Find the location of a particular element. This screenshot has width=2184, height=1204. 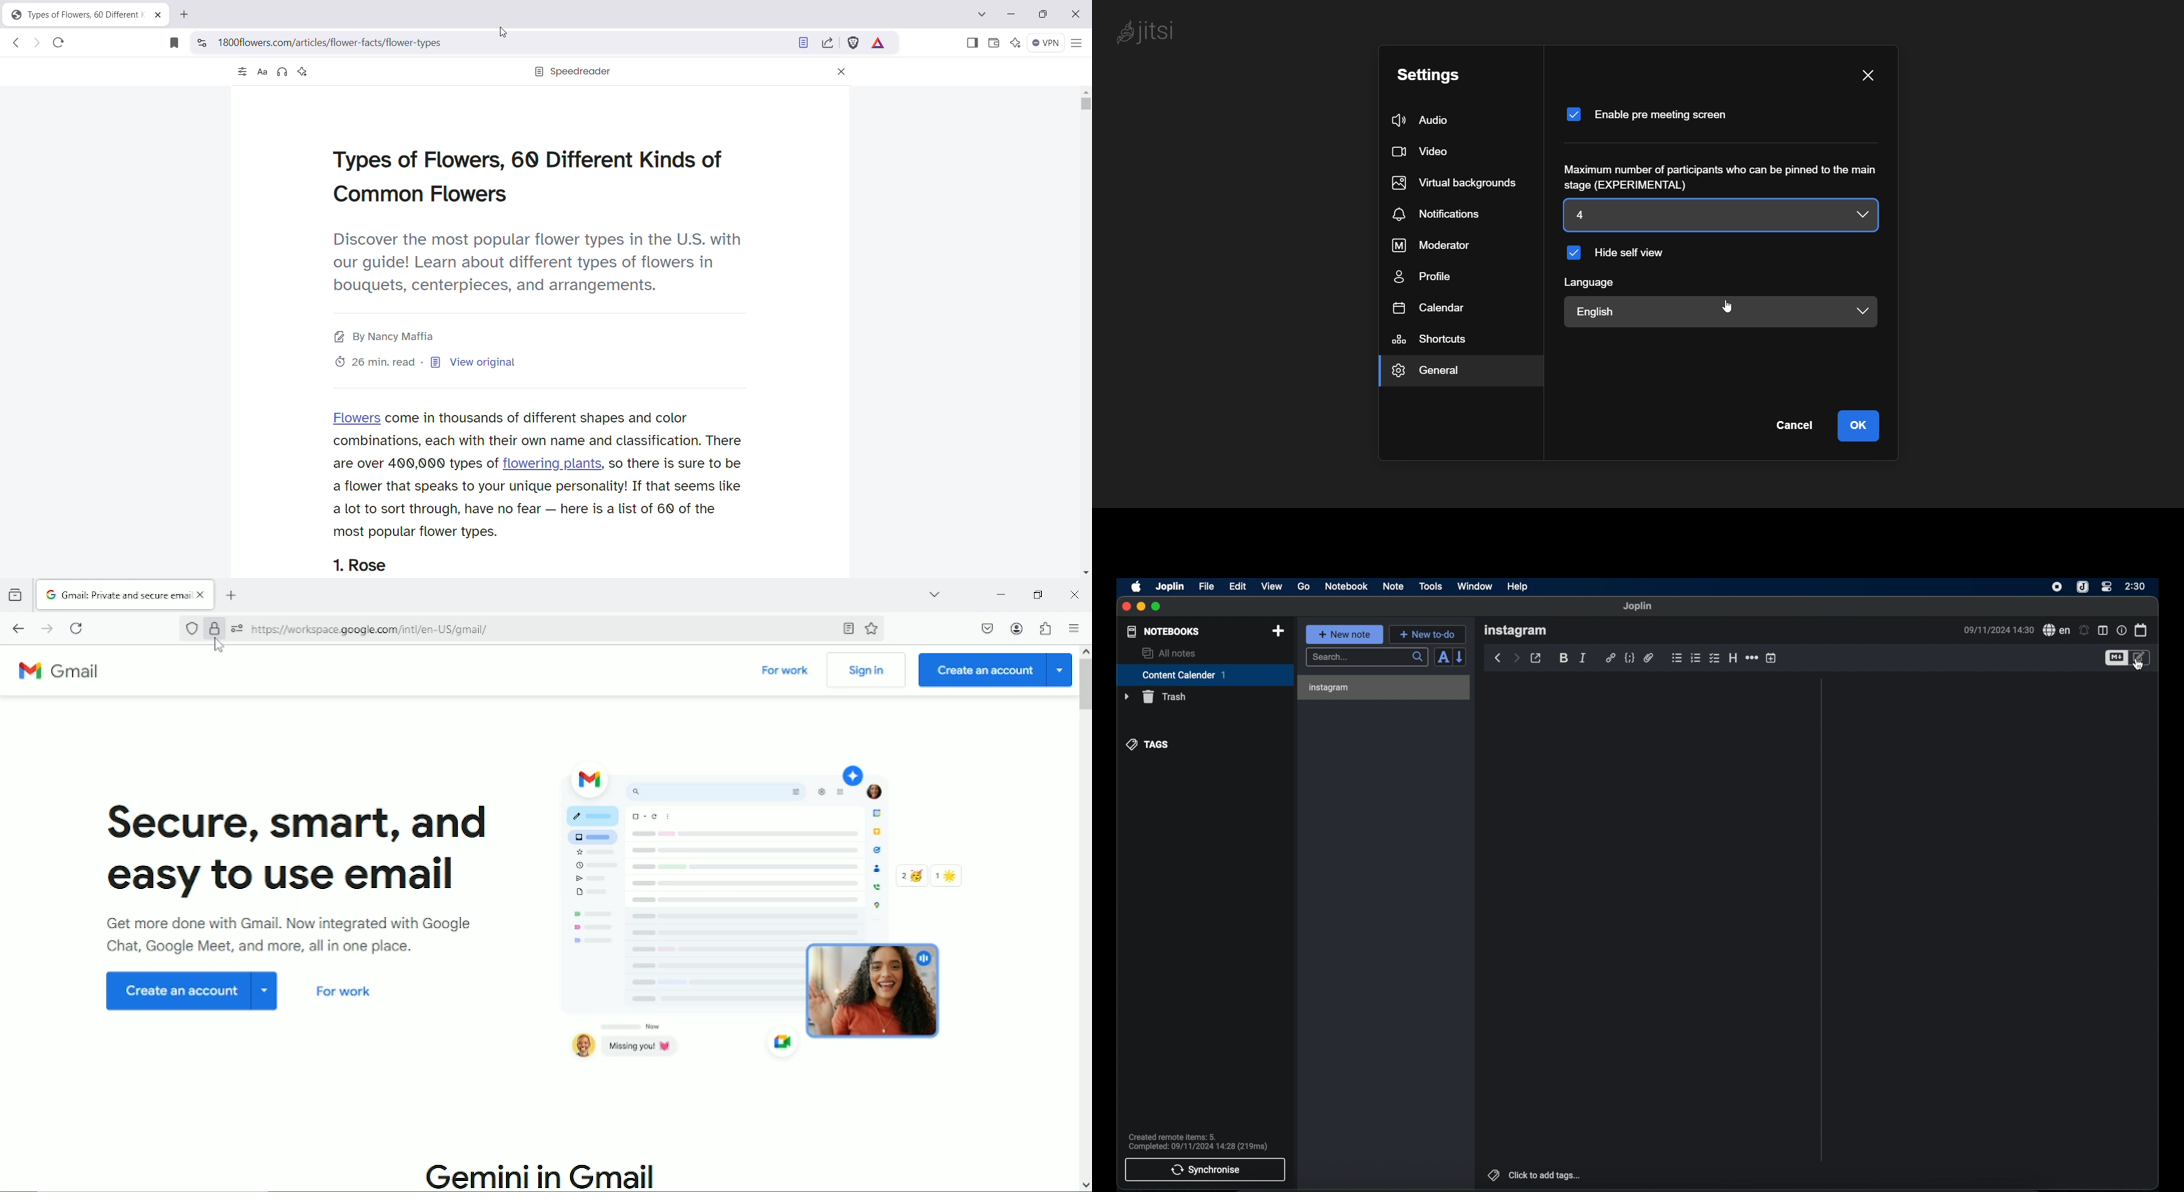

help is located at coordinates (1519, 587).